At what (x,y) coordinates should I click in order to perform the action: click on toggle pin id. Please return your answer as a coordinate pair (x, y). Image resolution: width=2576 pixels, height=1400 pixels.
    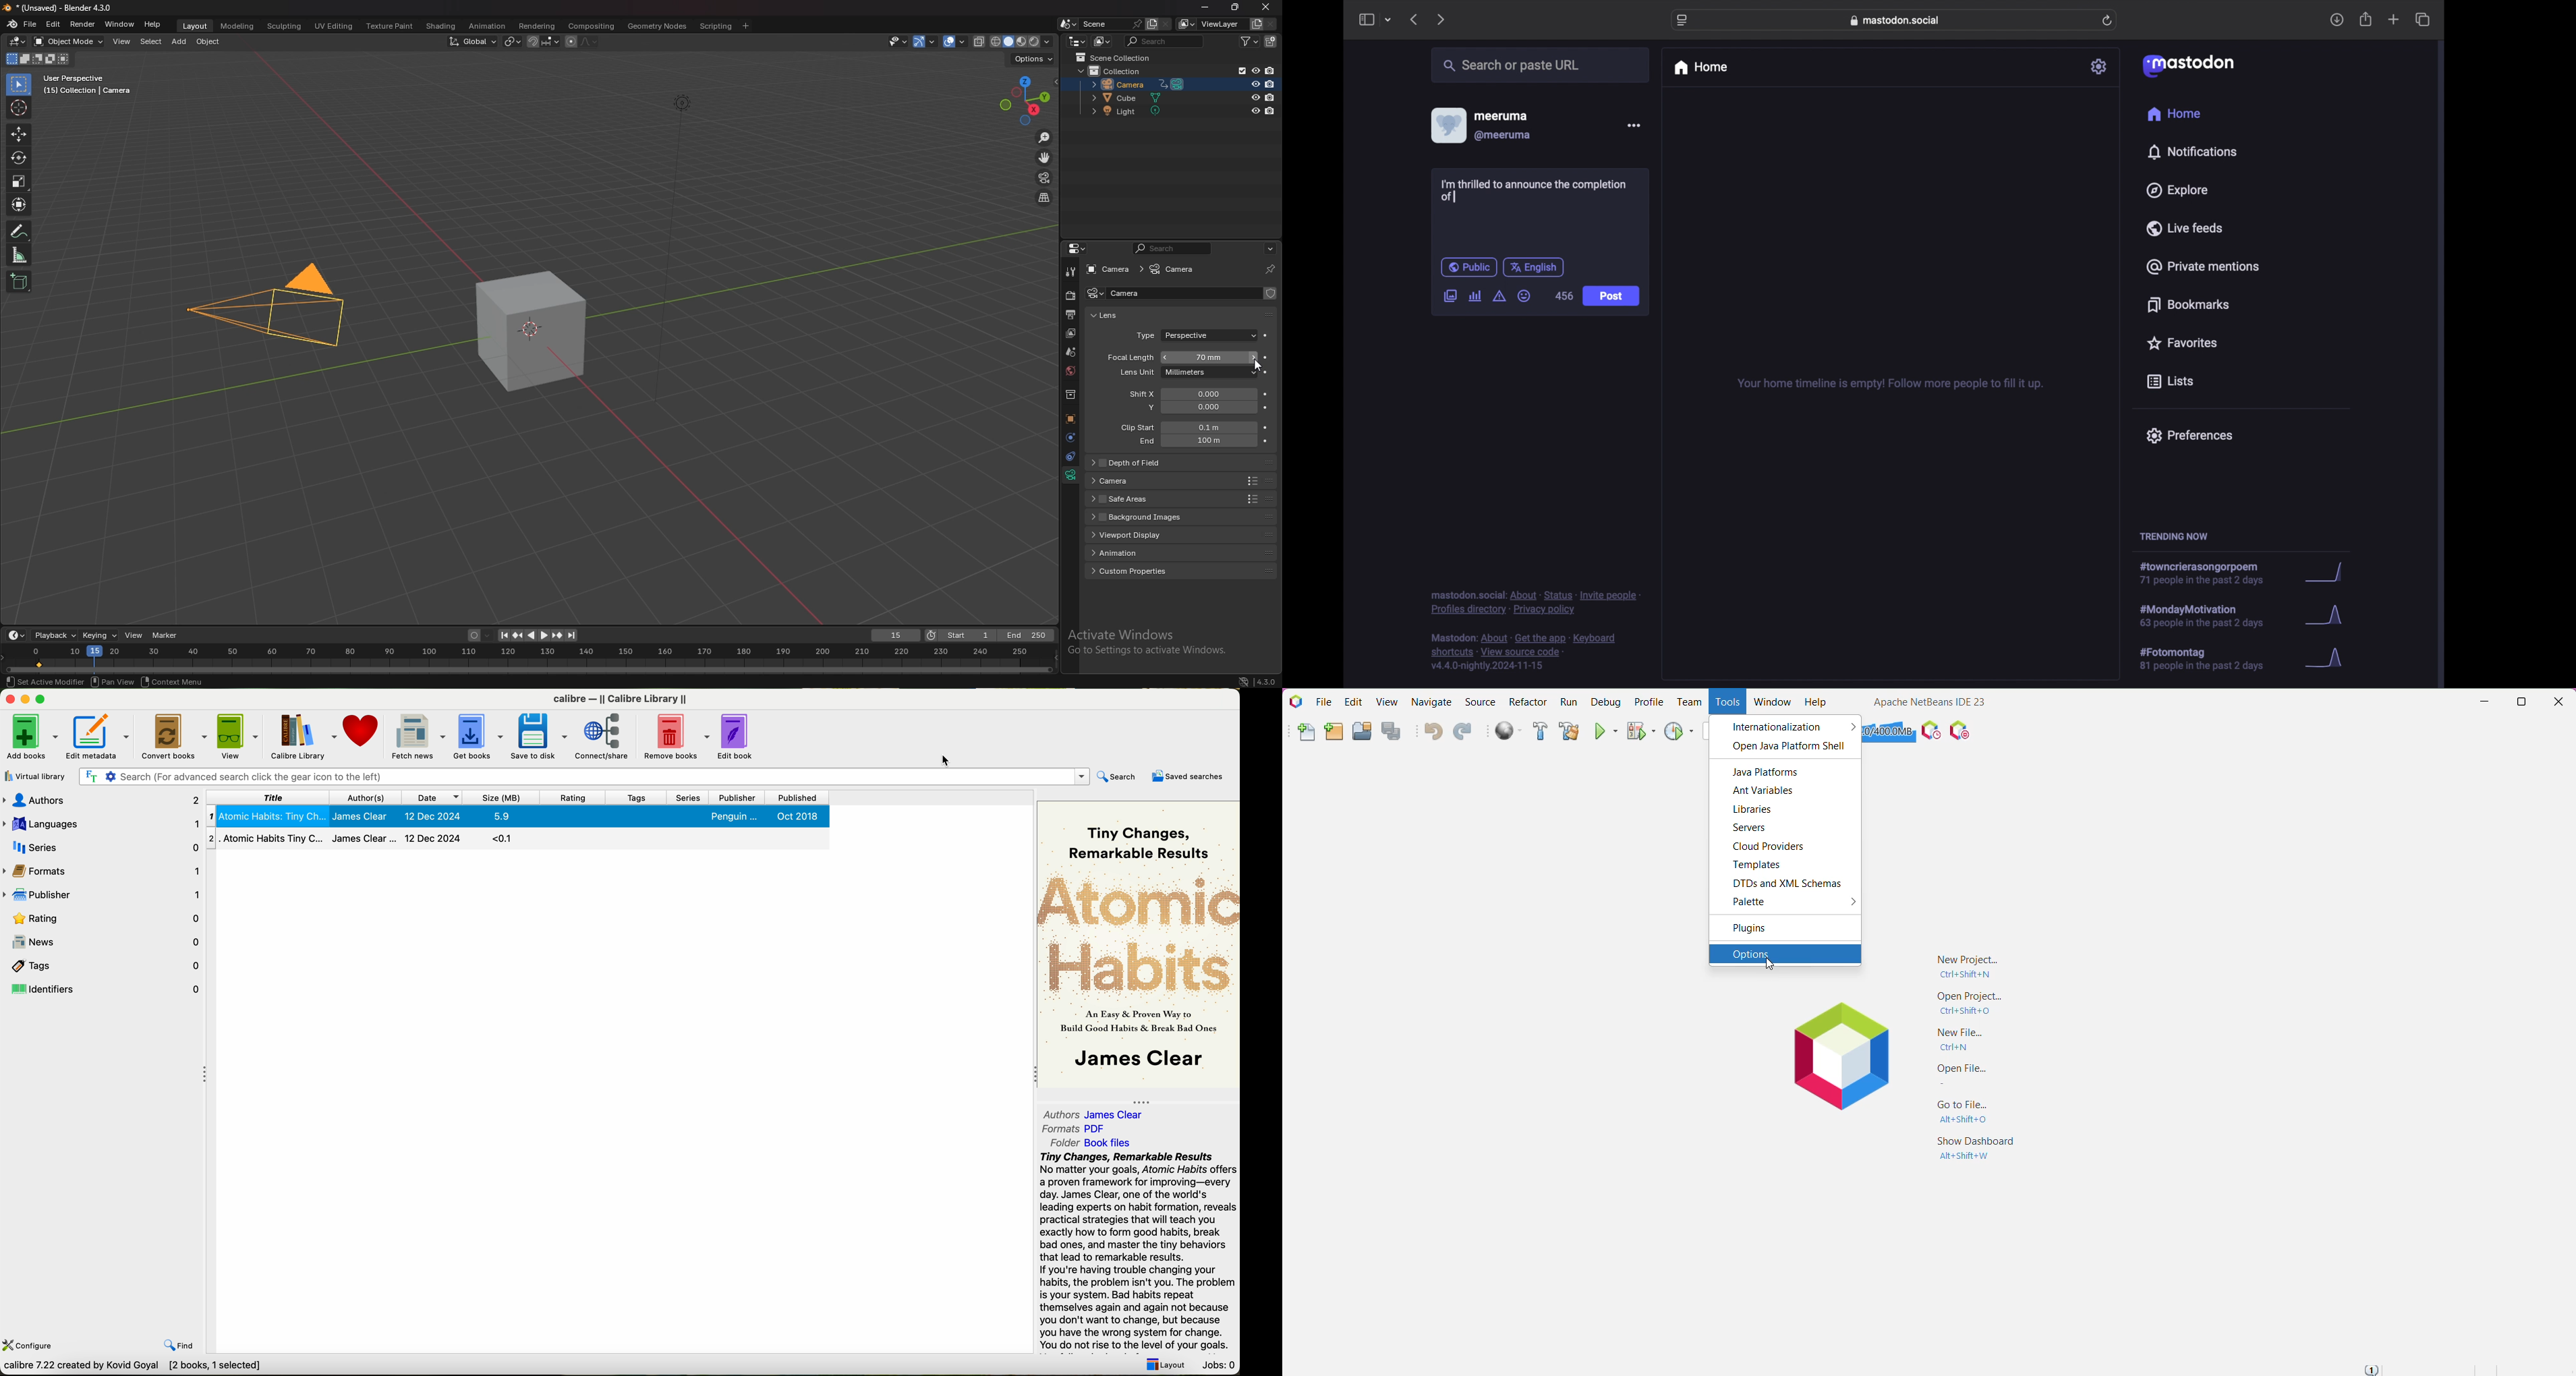
    Looking at the image, I should click on (1268, 270).